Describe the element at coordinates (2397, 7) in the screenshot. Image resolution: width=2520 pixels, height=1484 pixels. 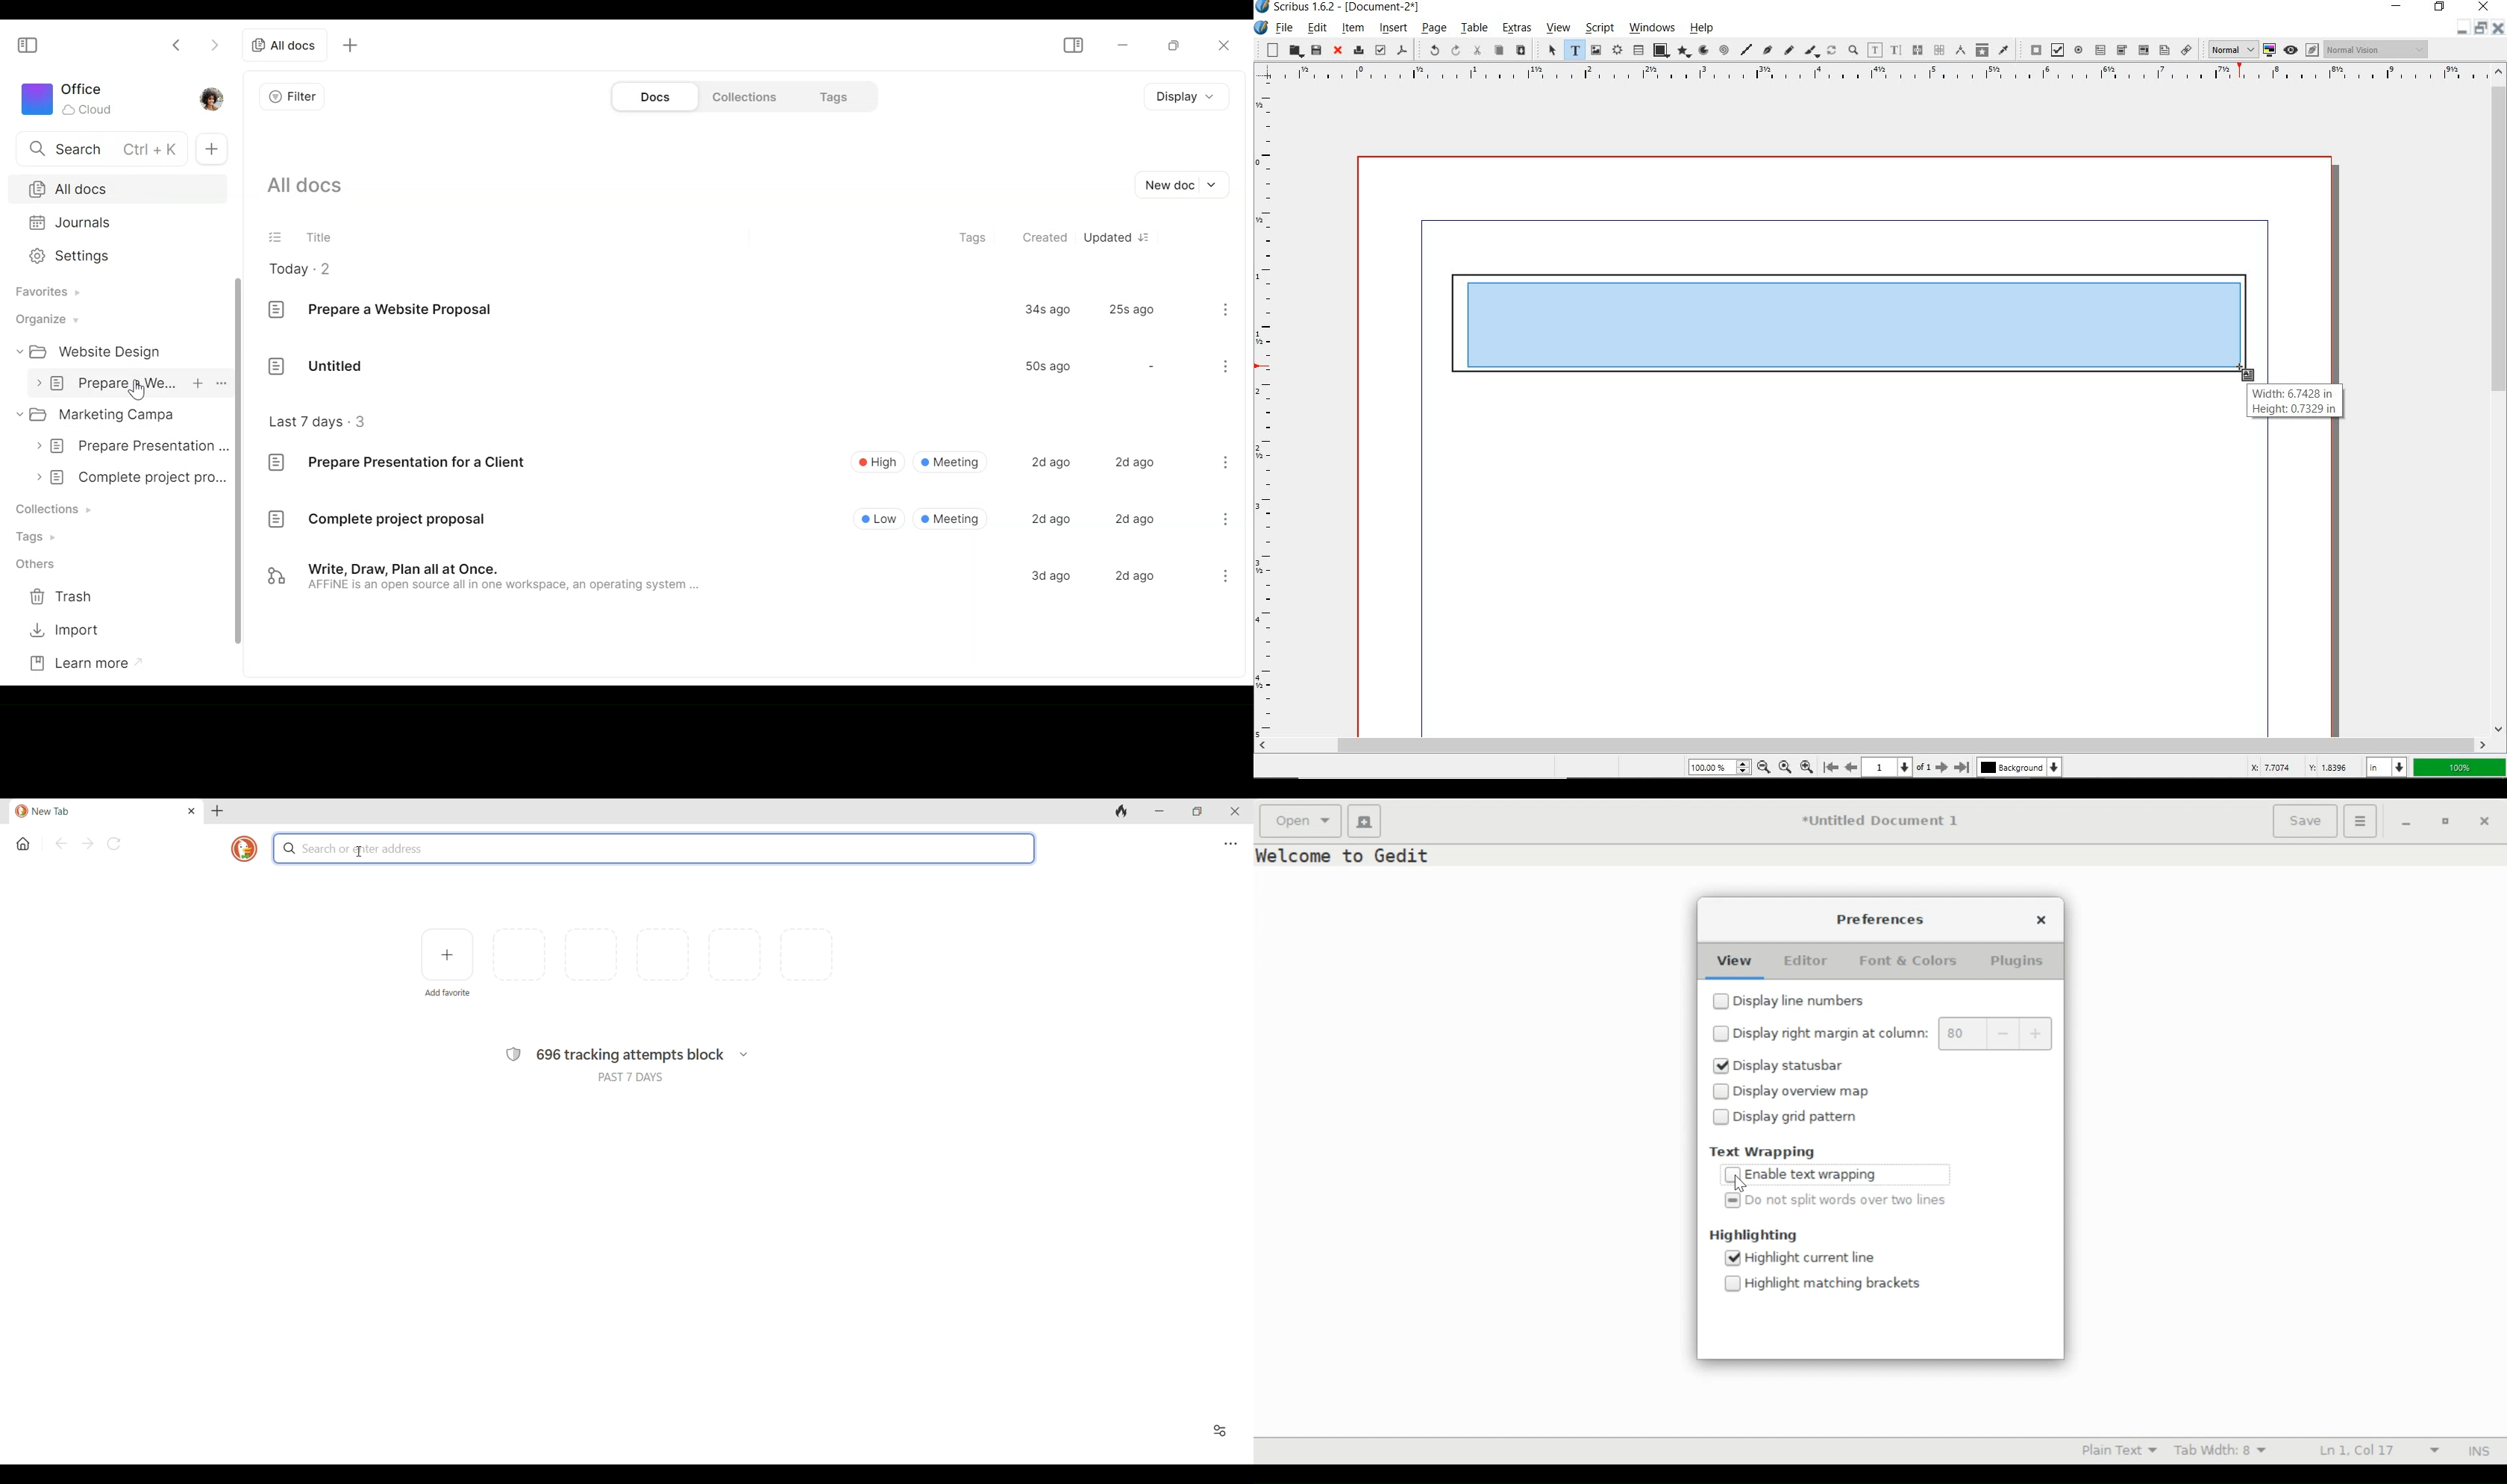
I see `minimize` at that location.